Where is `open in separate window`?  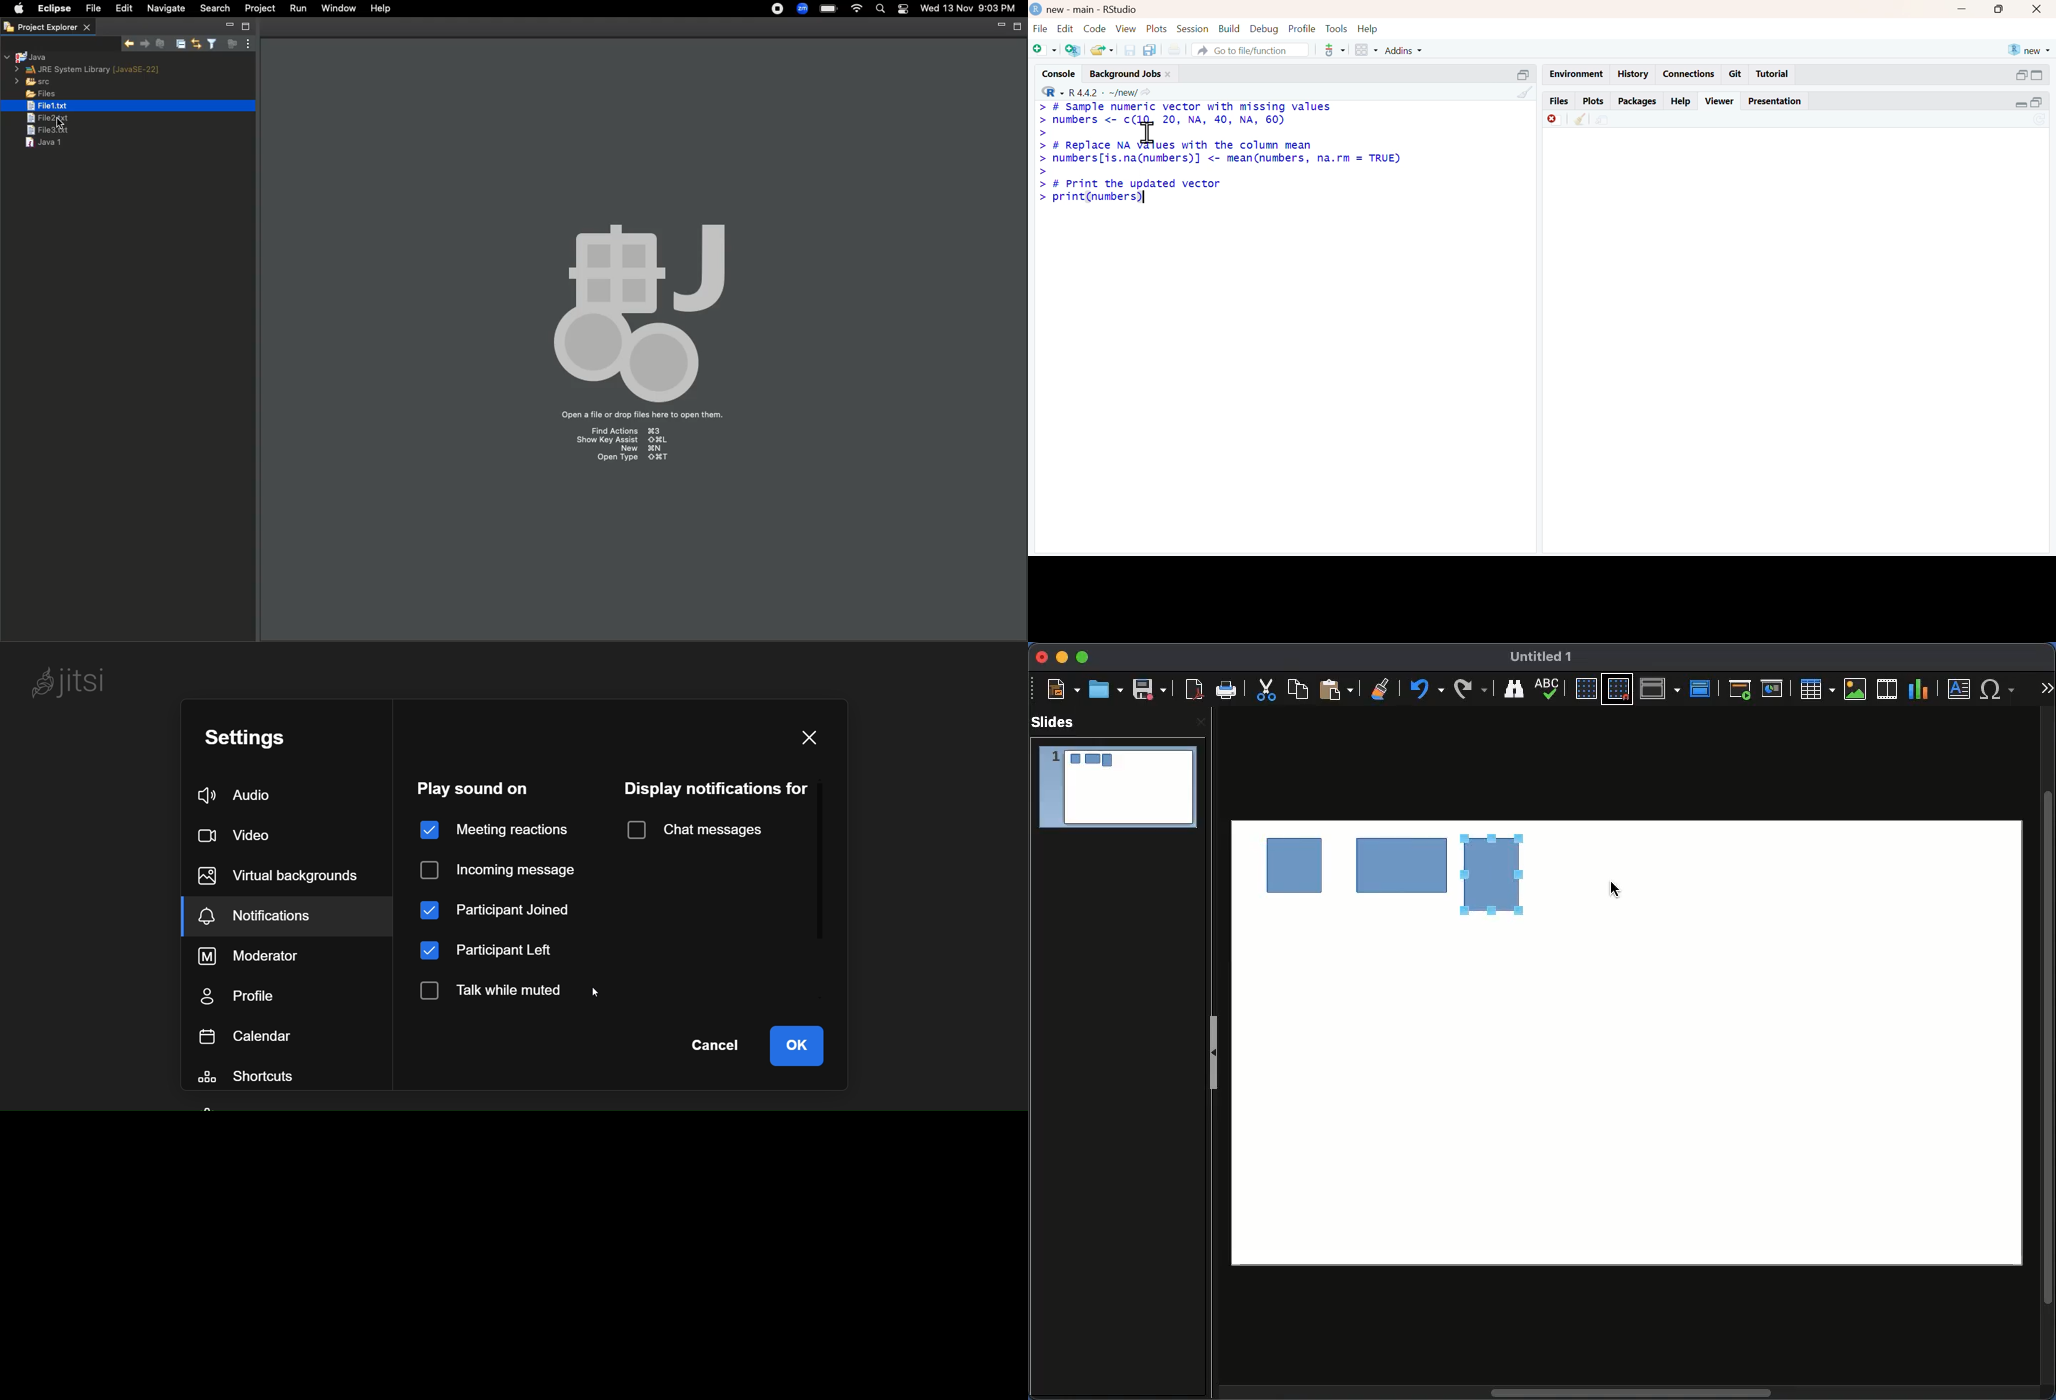
open in separate window is located at coordinates (2022, 75).